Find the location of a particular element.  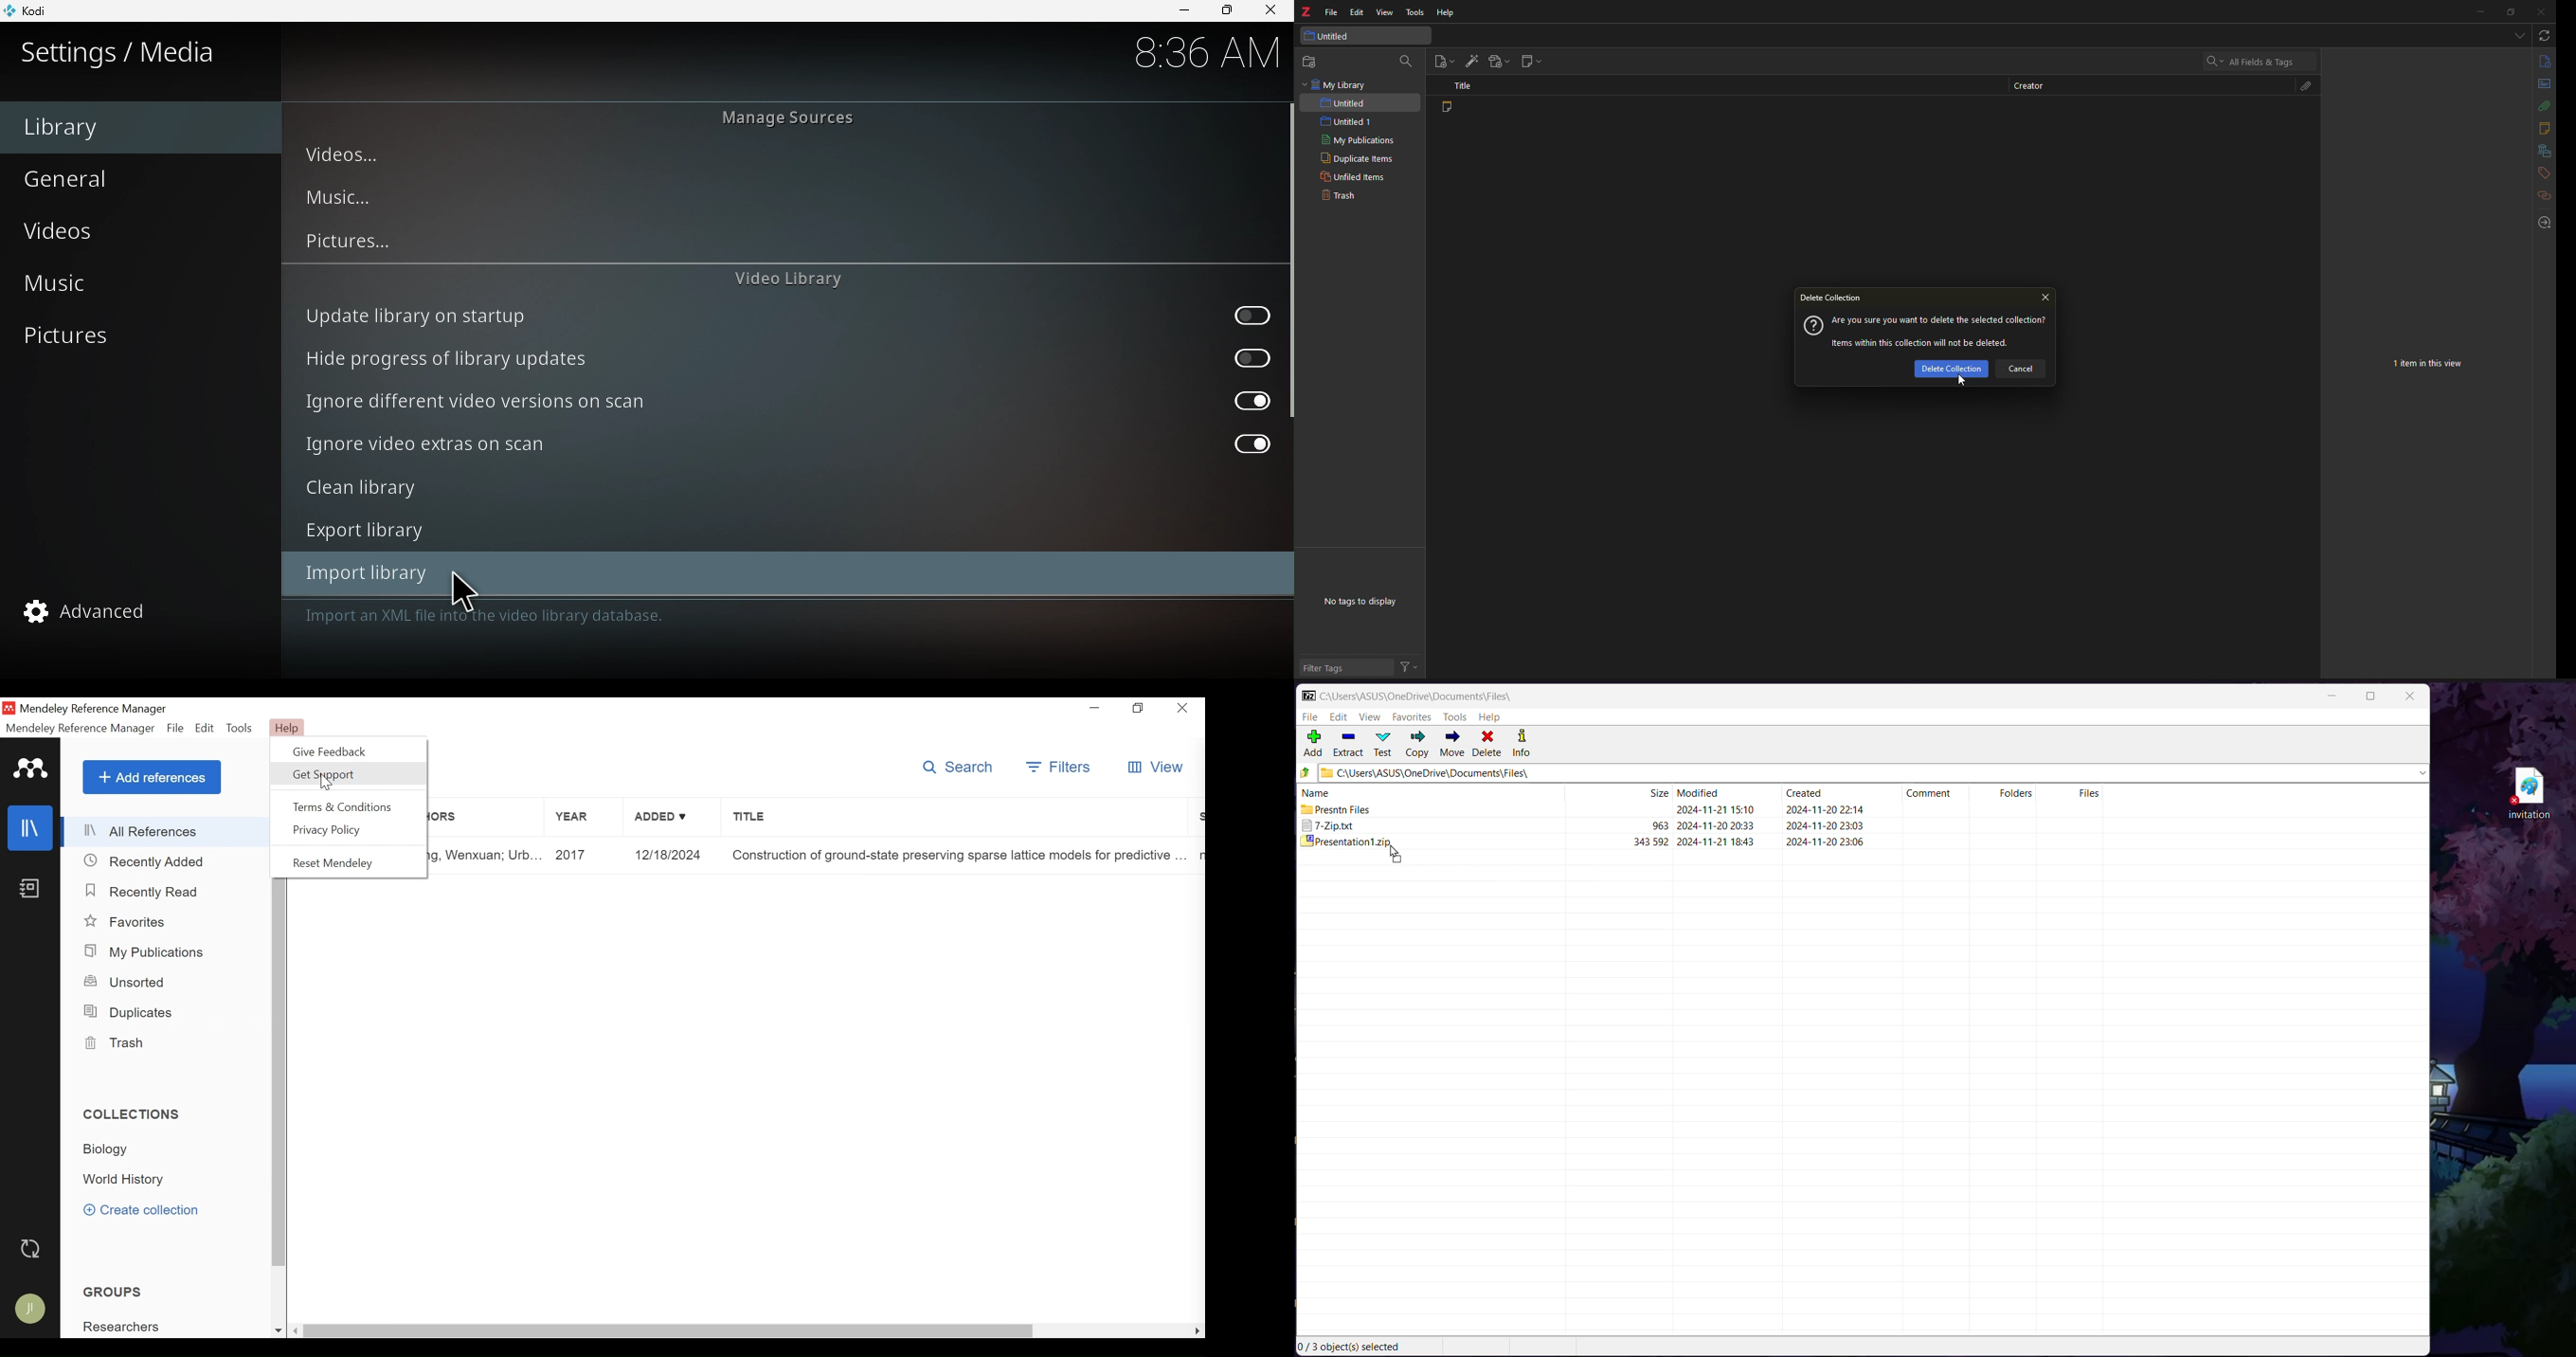

Recently Read is located at coordinates (142, 891).